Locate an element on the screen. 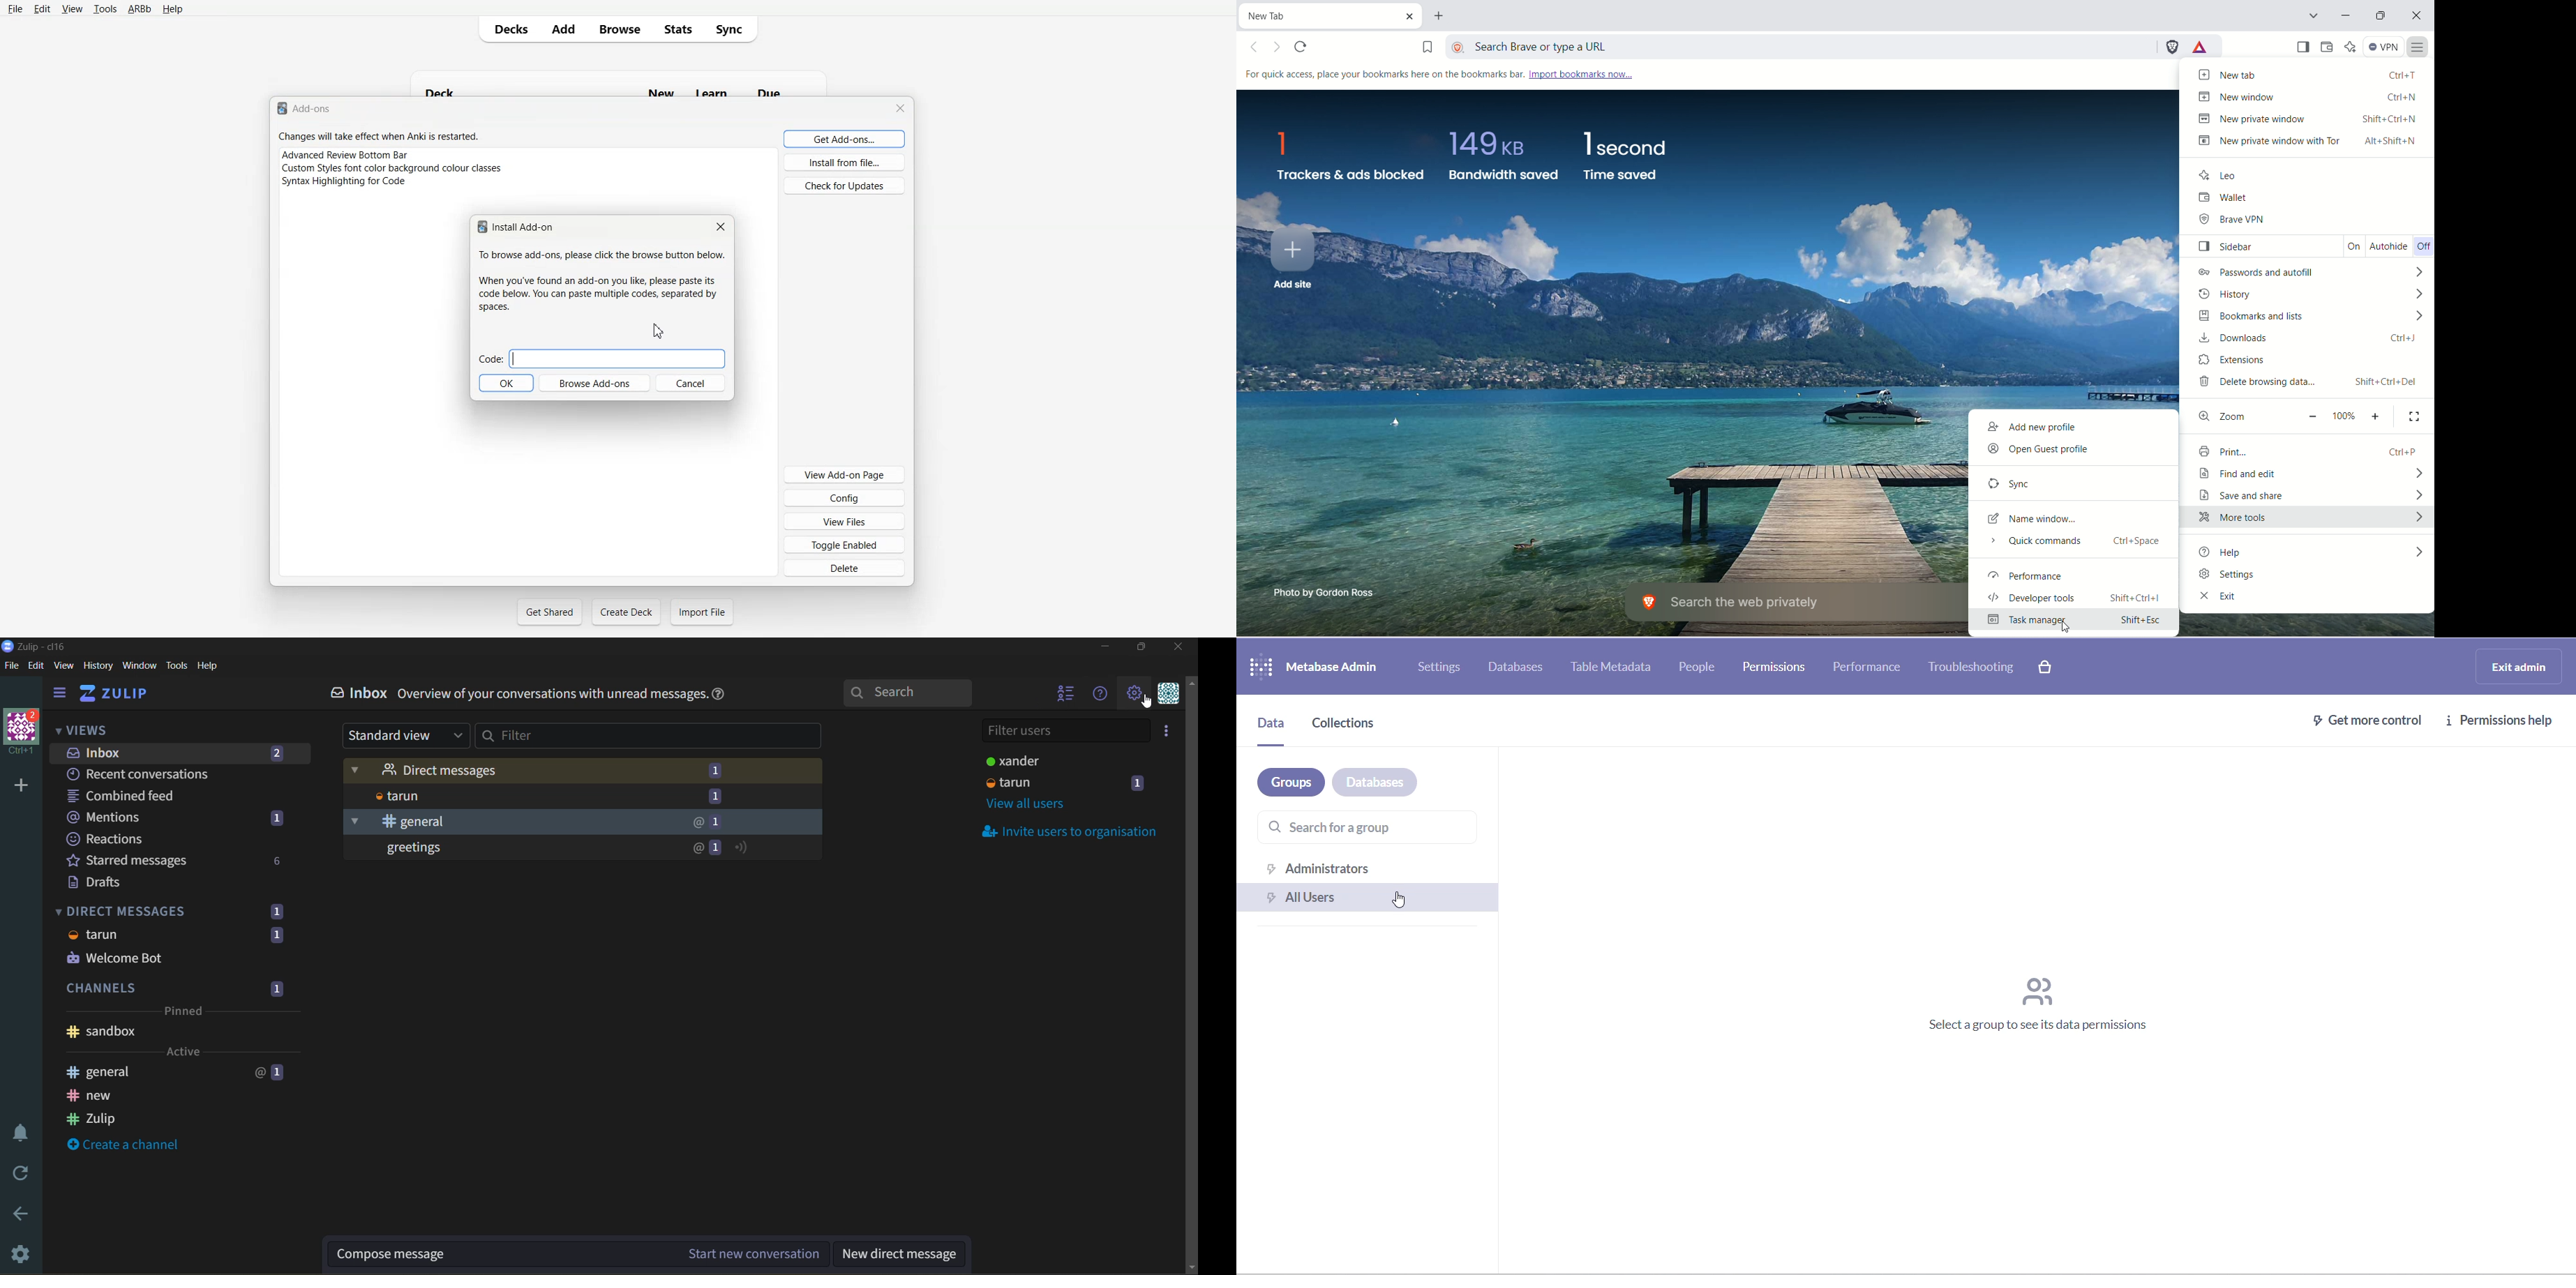 This screenshot has height=1288, width=2576. general is located at coordinates (581, 821).